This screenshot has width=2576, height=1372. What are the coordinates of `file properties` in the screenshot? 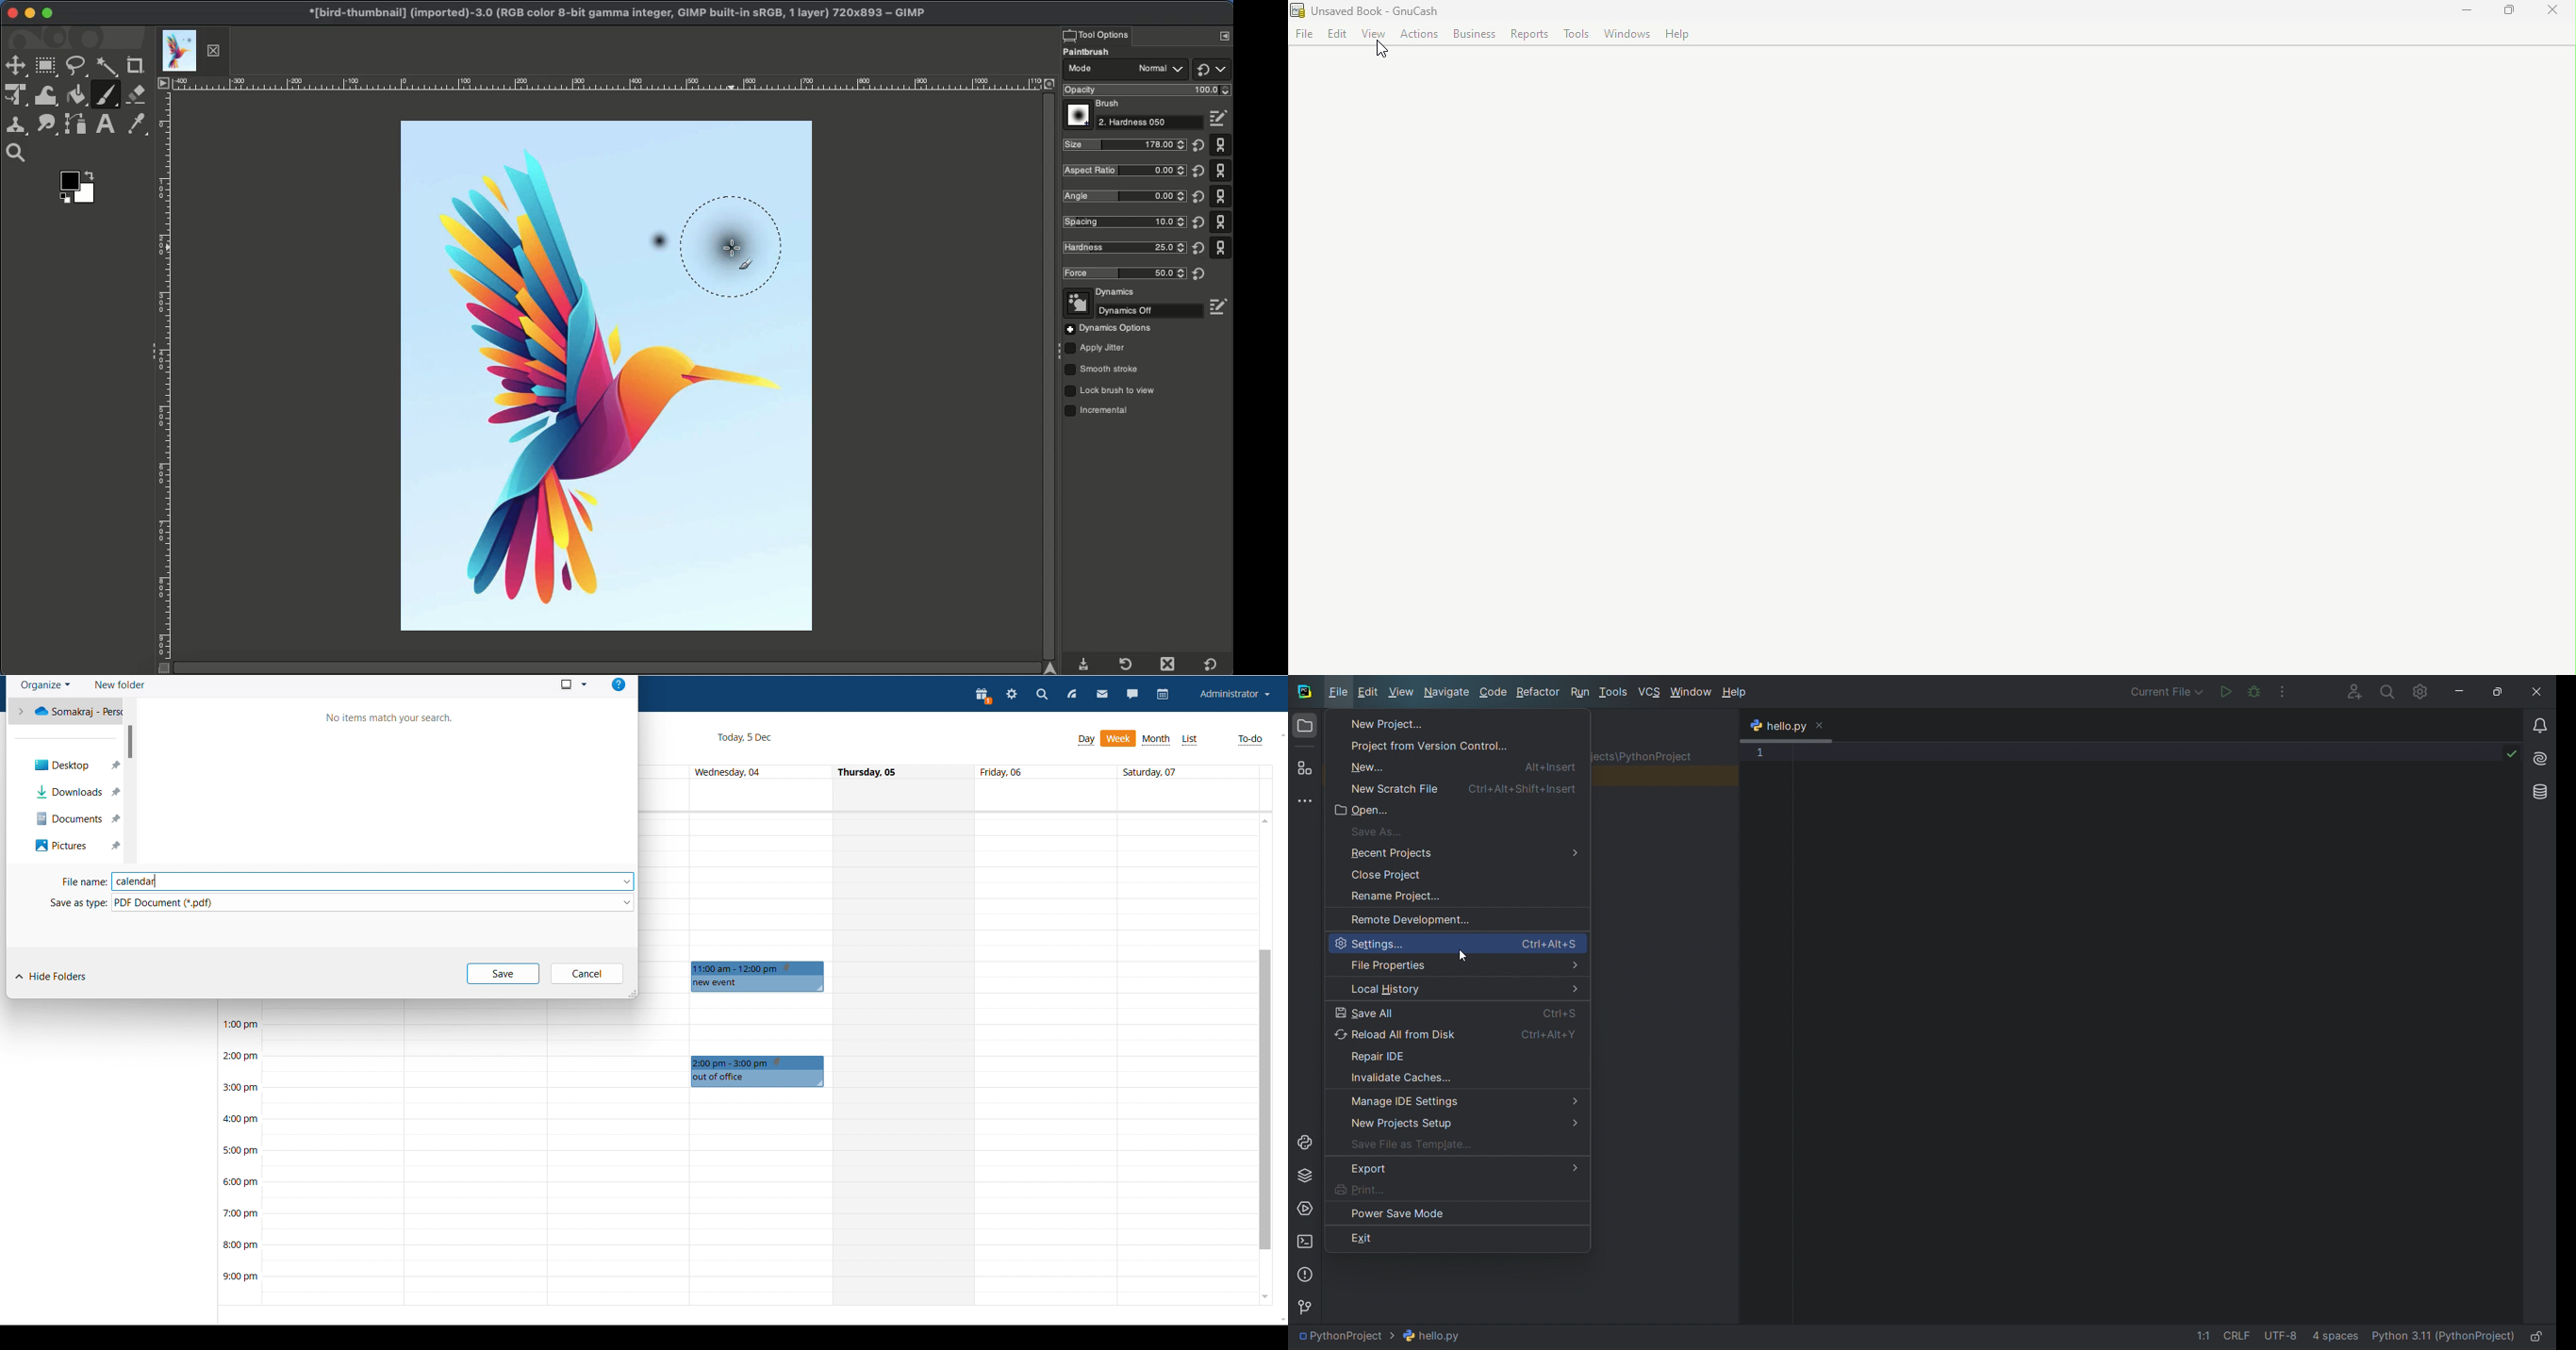 It's located at (1460, 966).